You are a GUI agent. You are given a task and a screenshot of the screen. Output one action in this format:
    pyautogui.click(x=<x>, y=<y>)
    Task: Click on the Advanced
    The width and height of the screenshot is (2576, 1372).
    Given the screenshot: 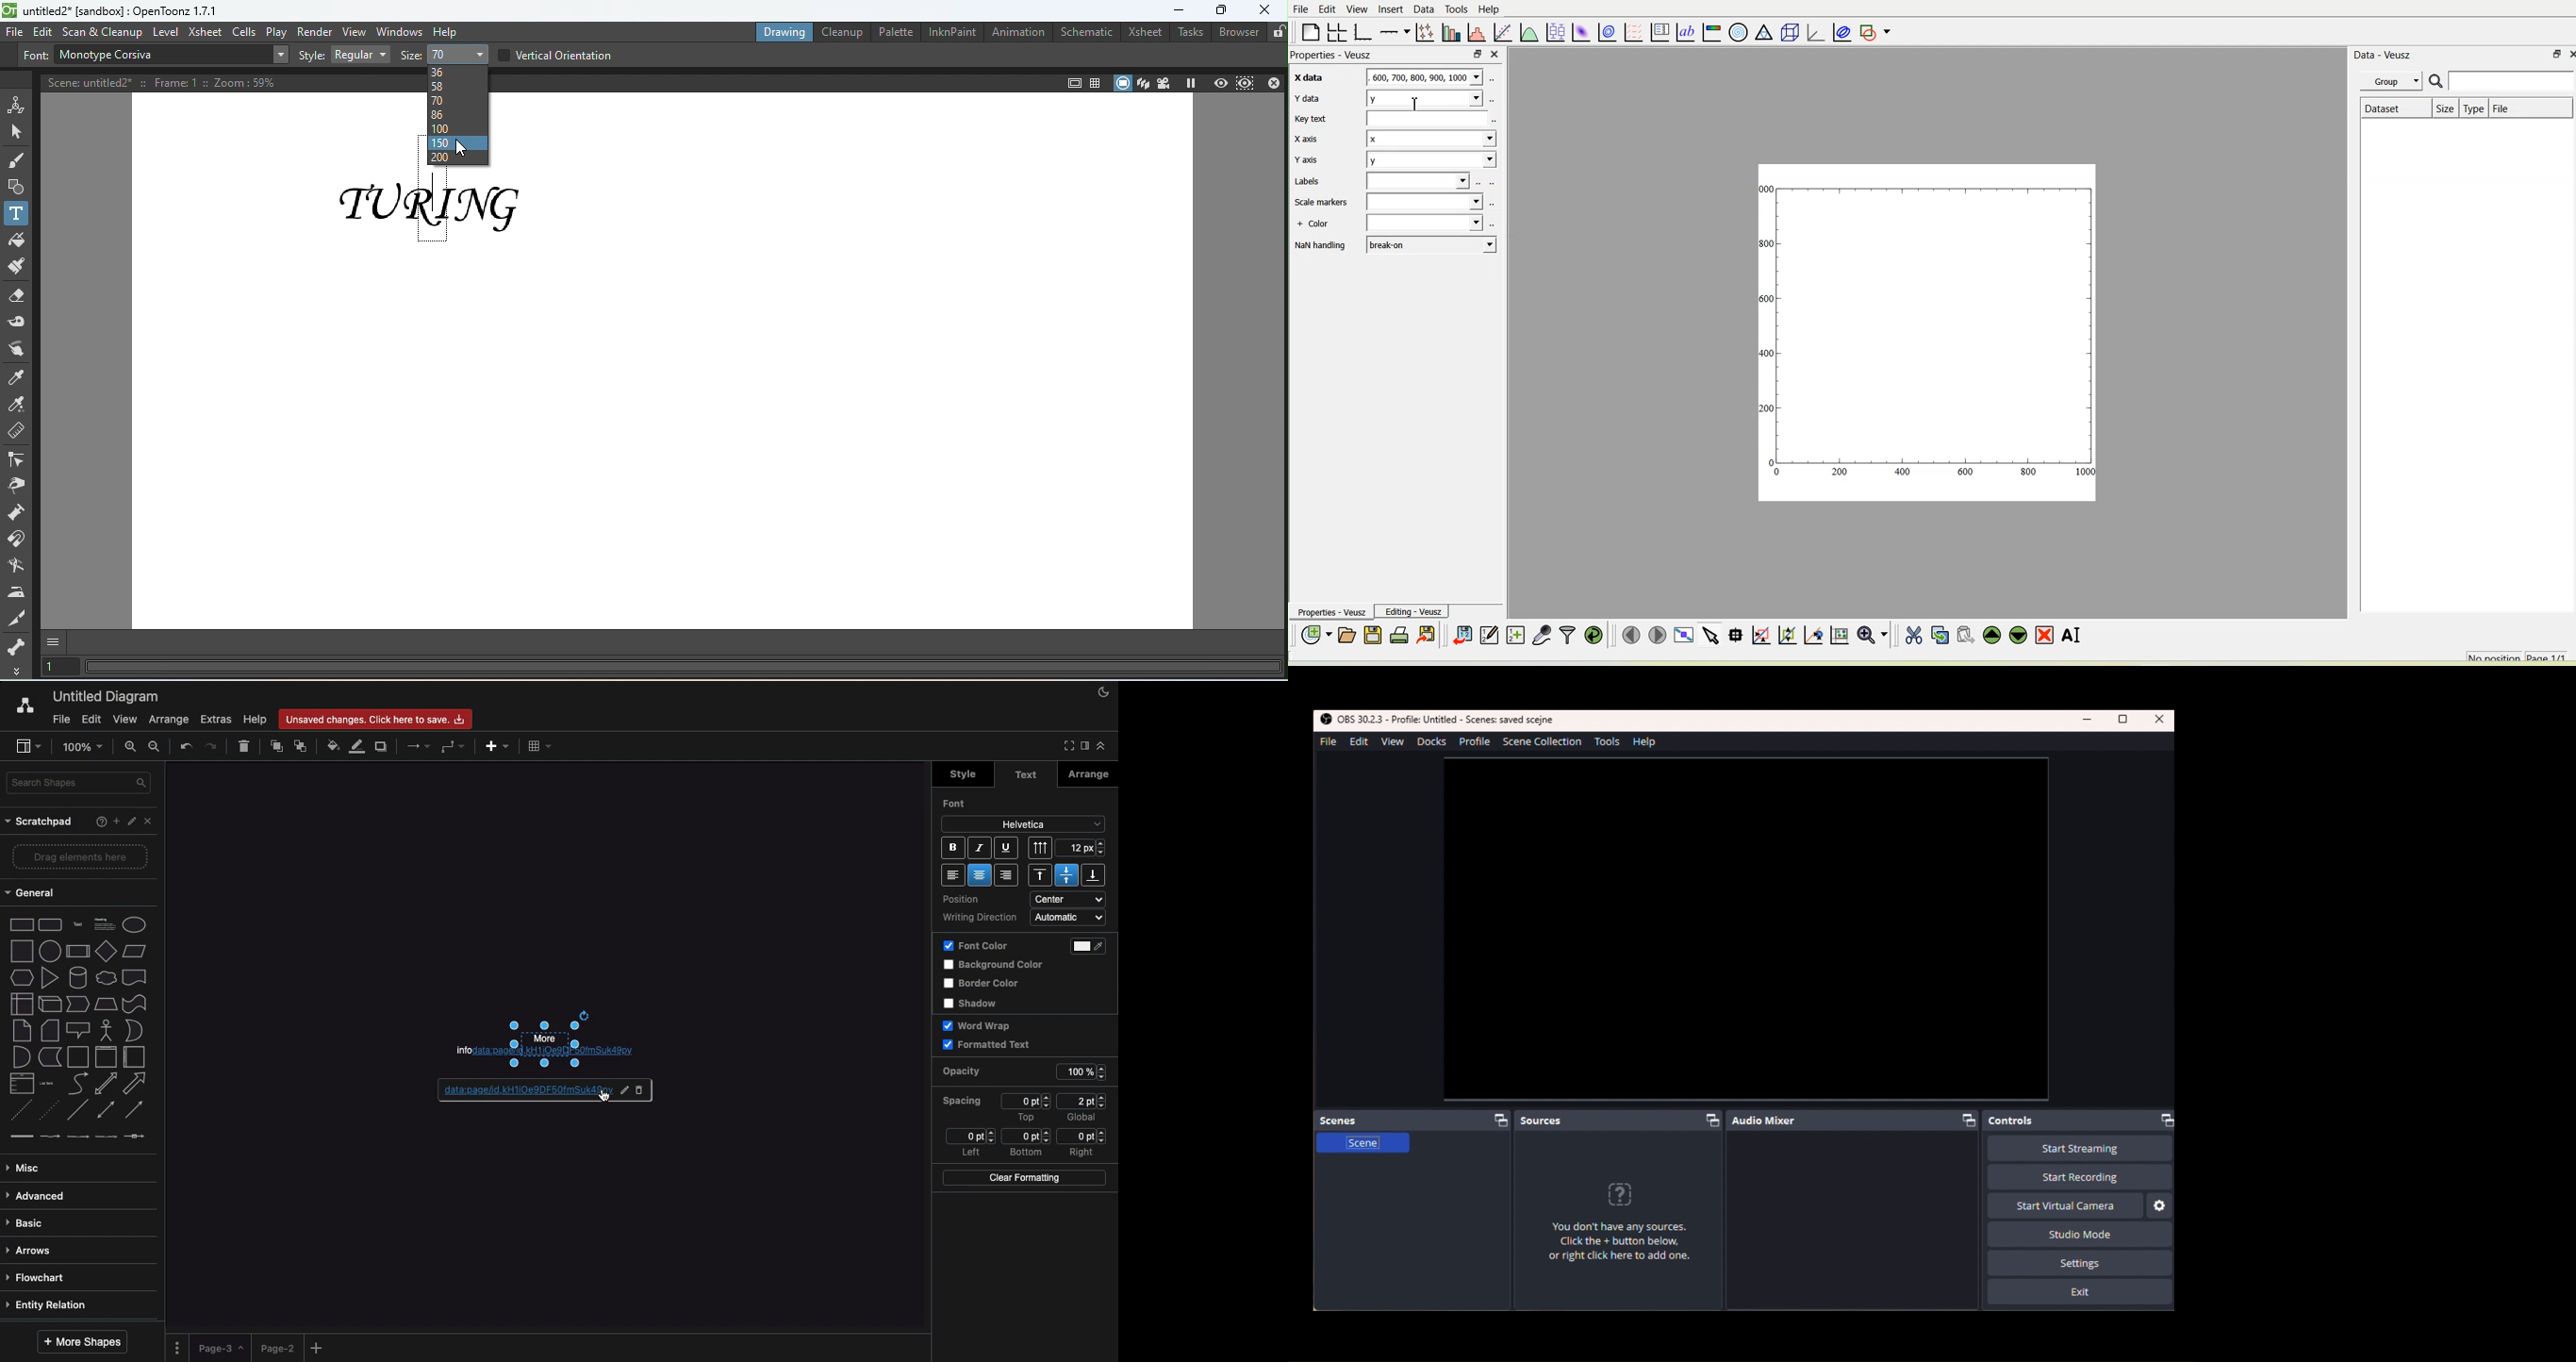 What is the action you would take?
    pyautogui.click(x=39, y=1197)
    